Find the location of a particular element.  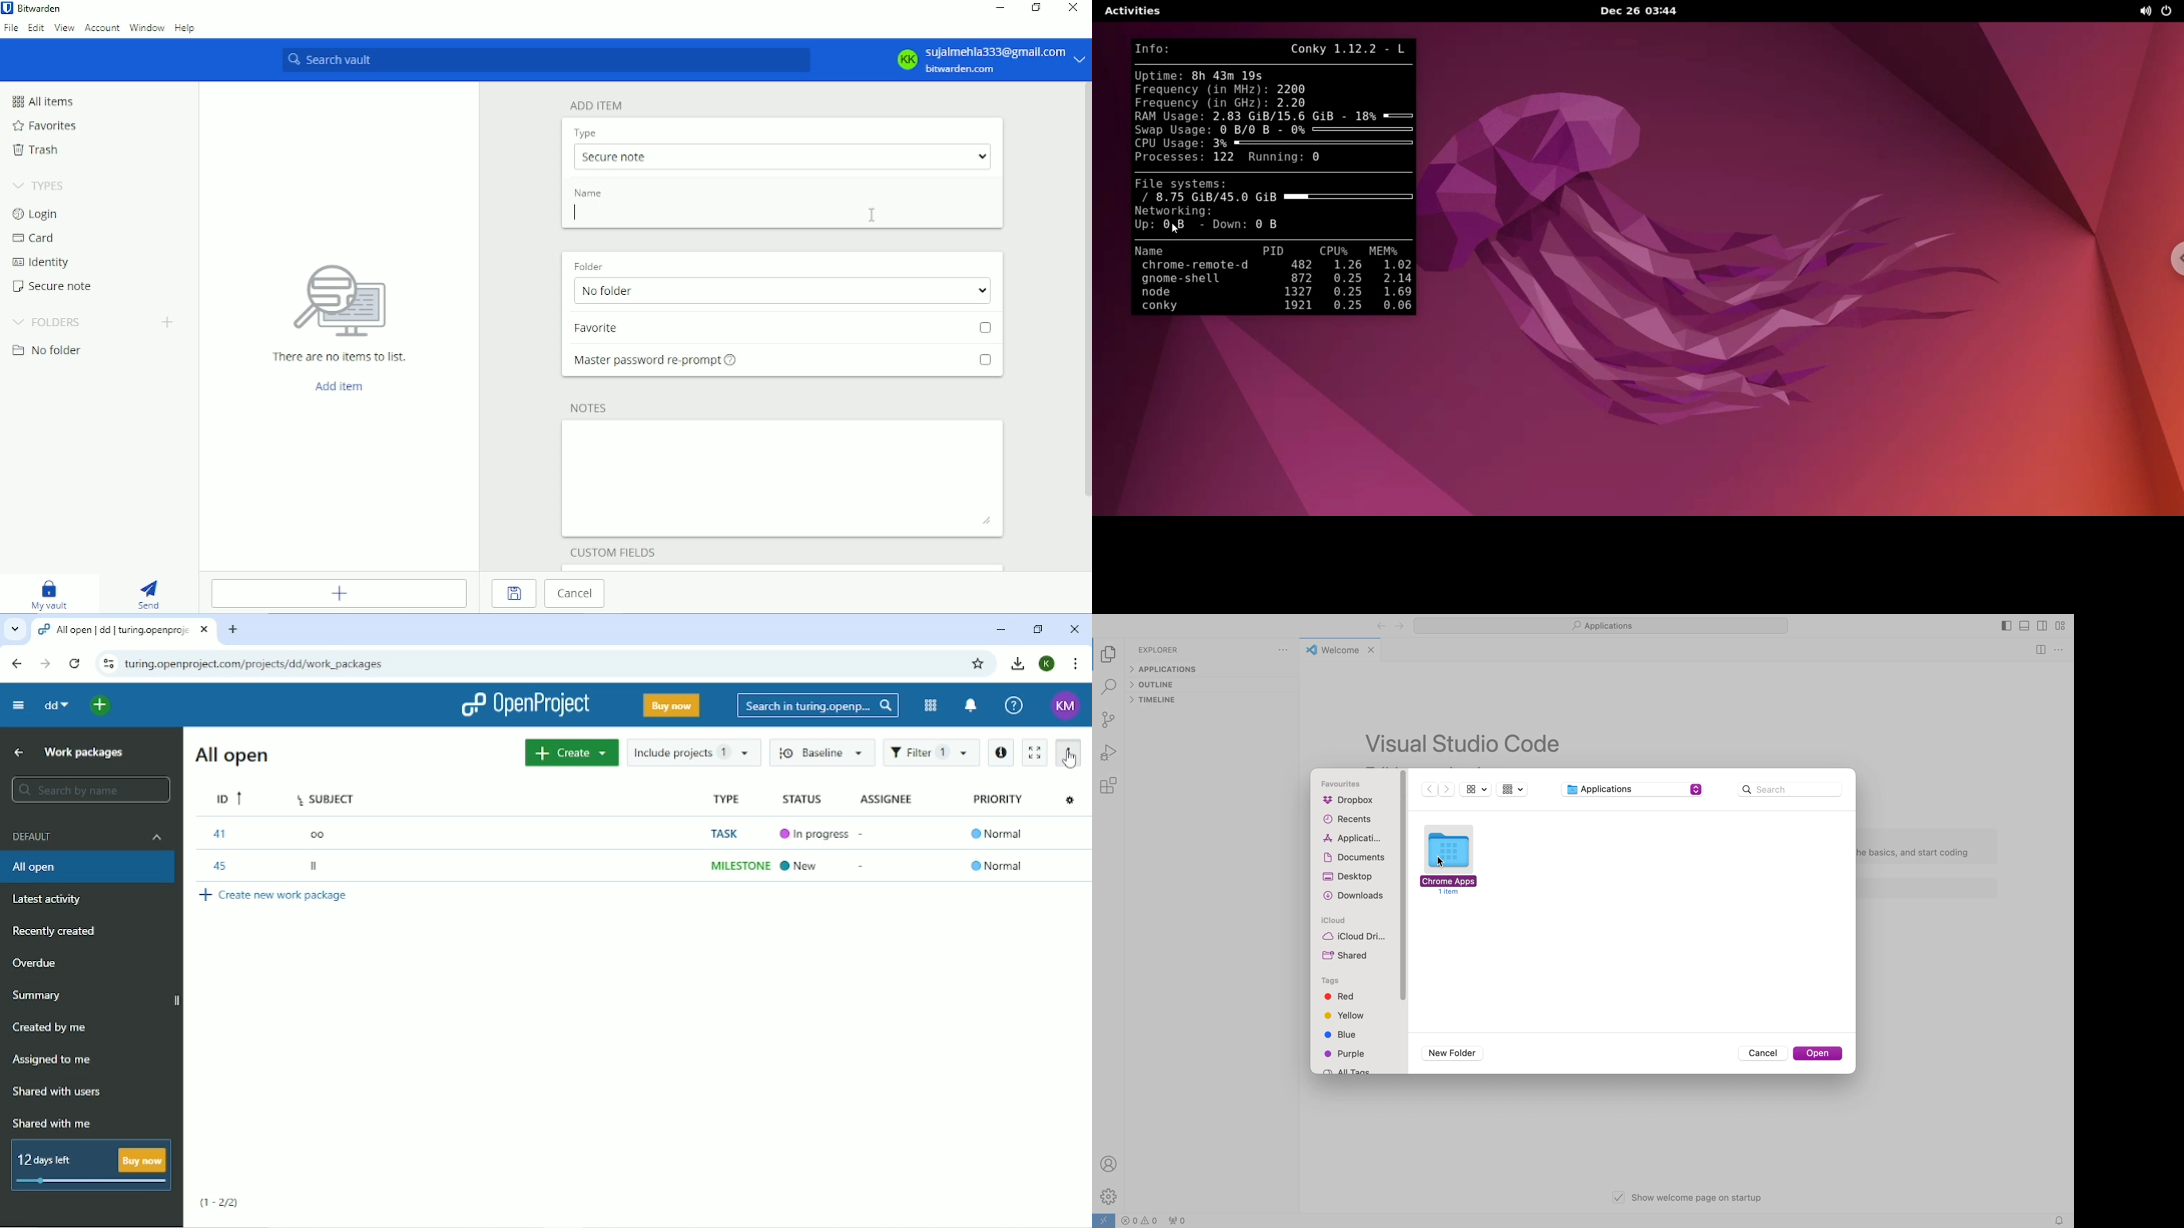

Name is located at coordinates (590, 193).